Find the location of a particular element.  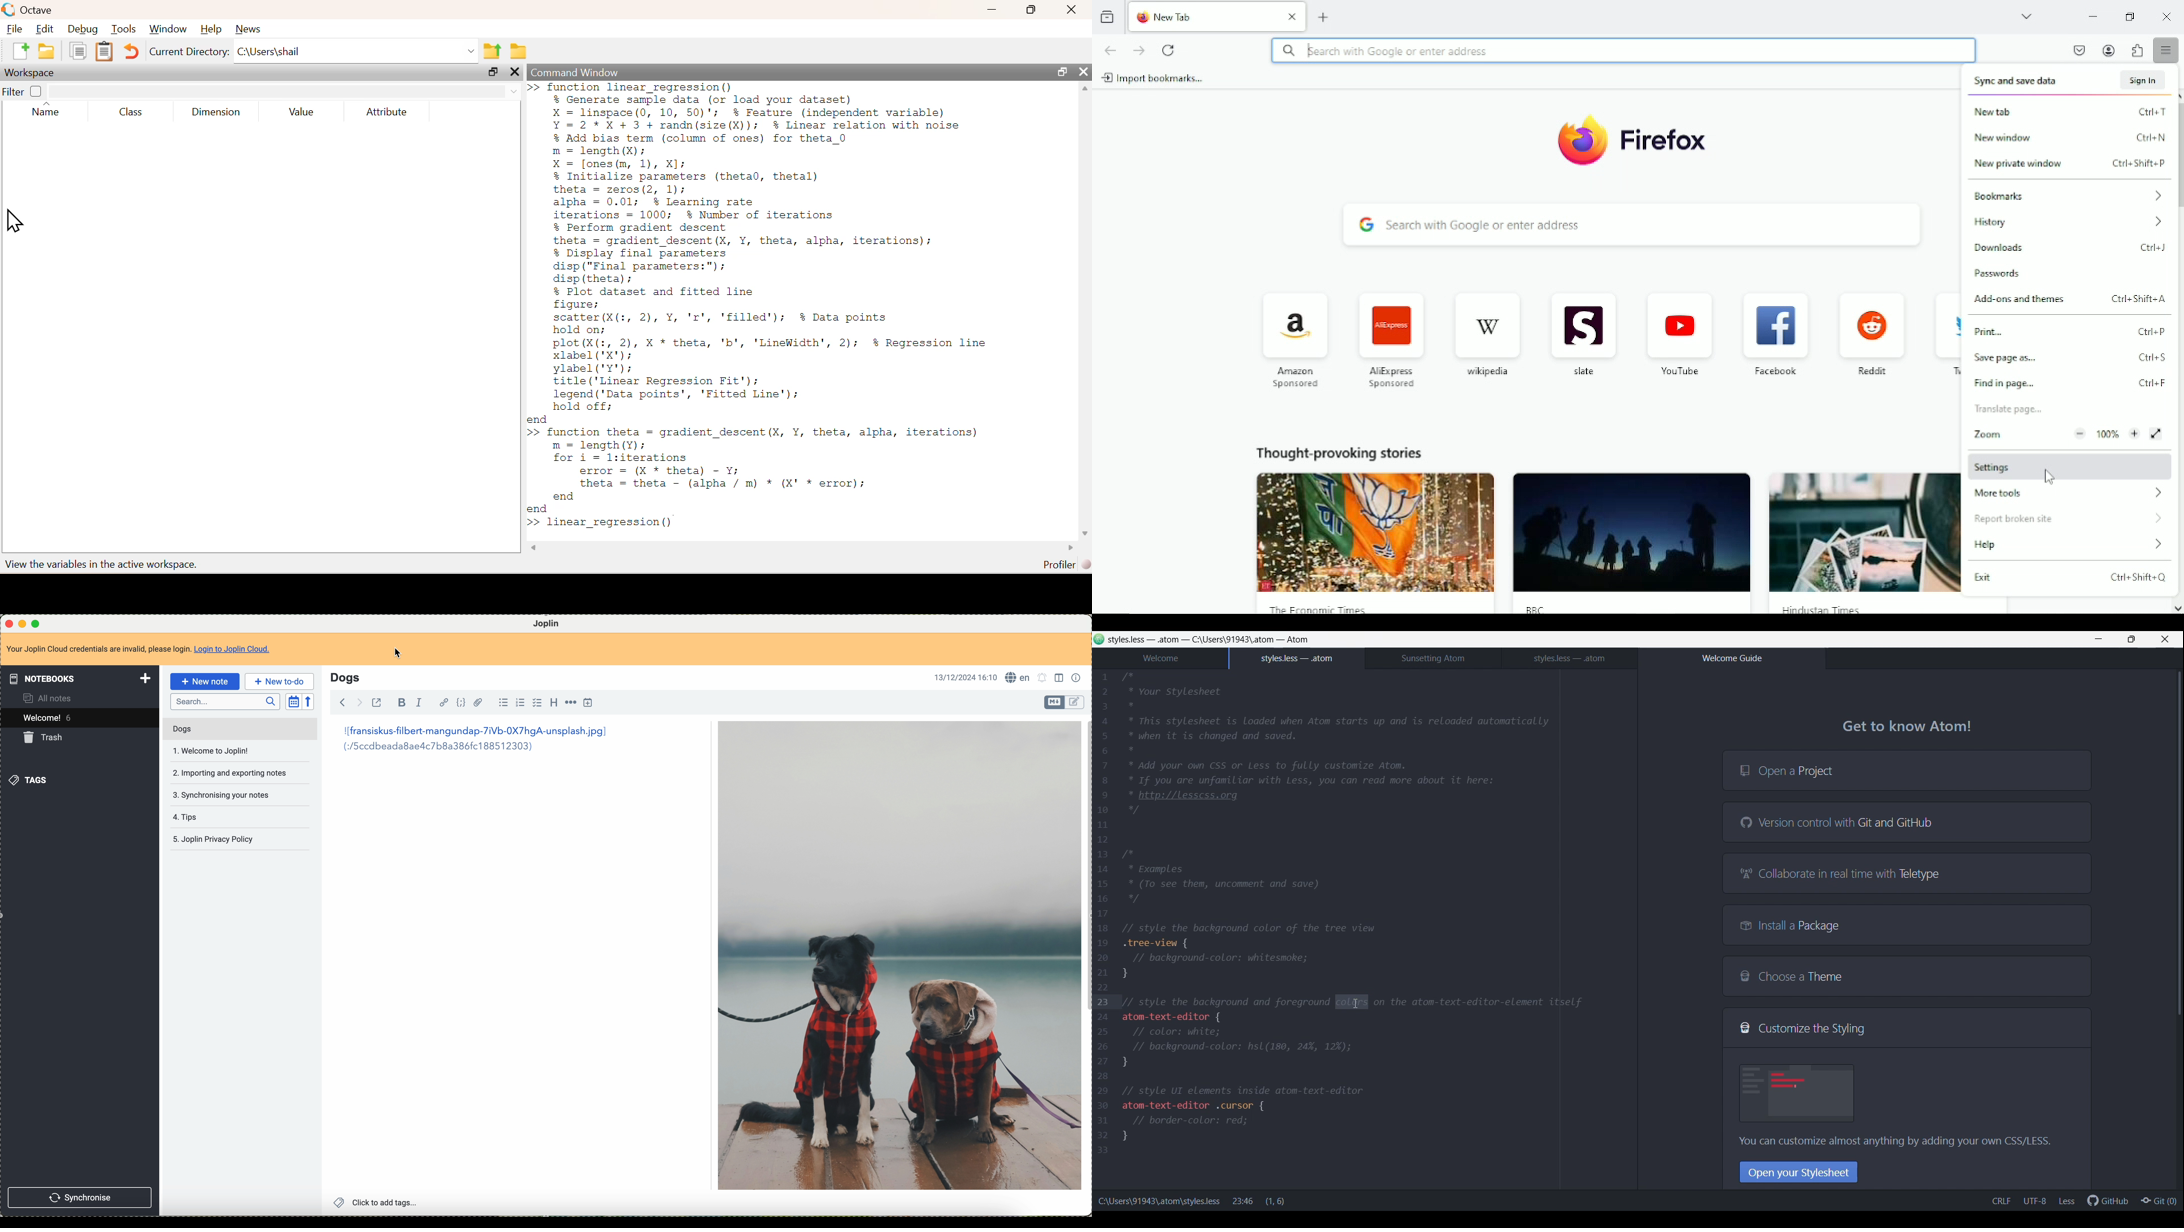

synchronise is located at coordinates (80, 1199).